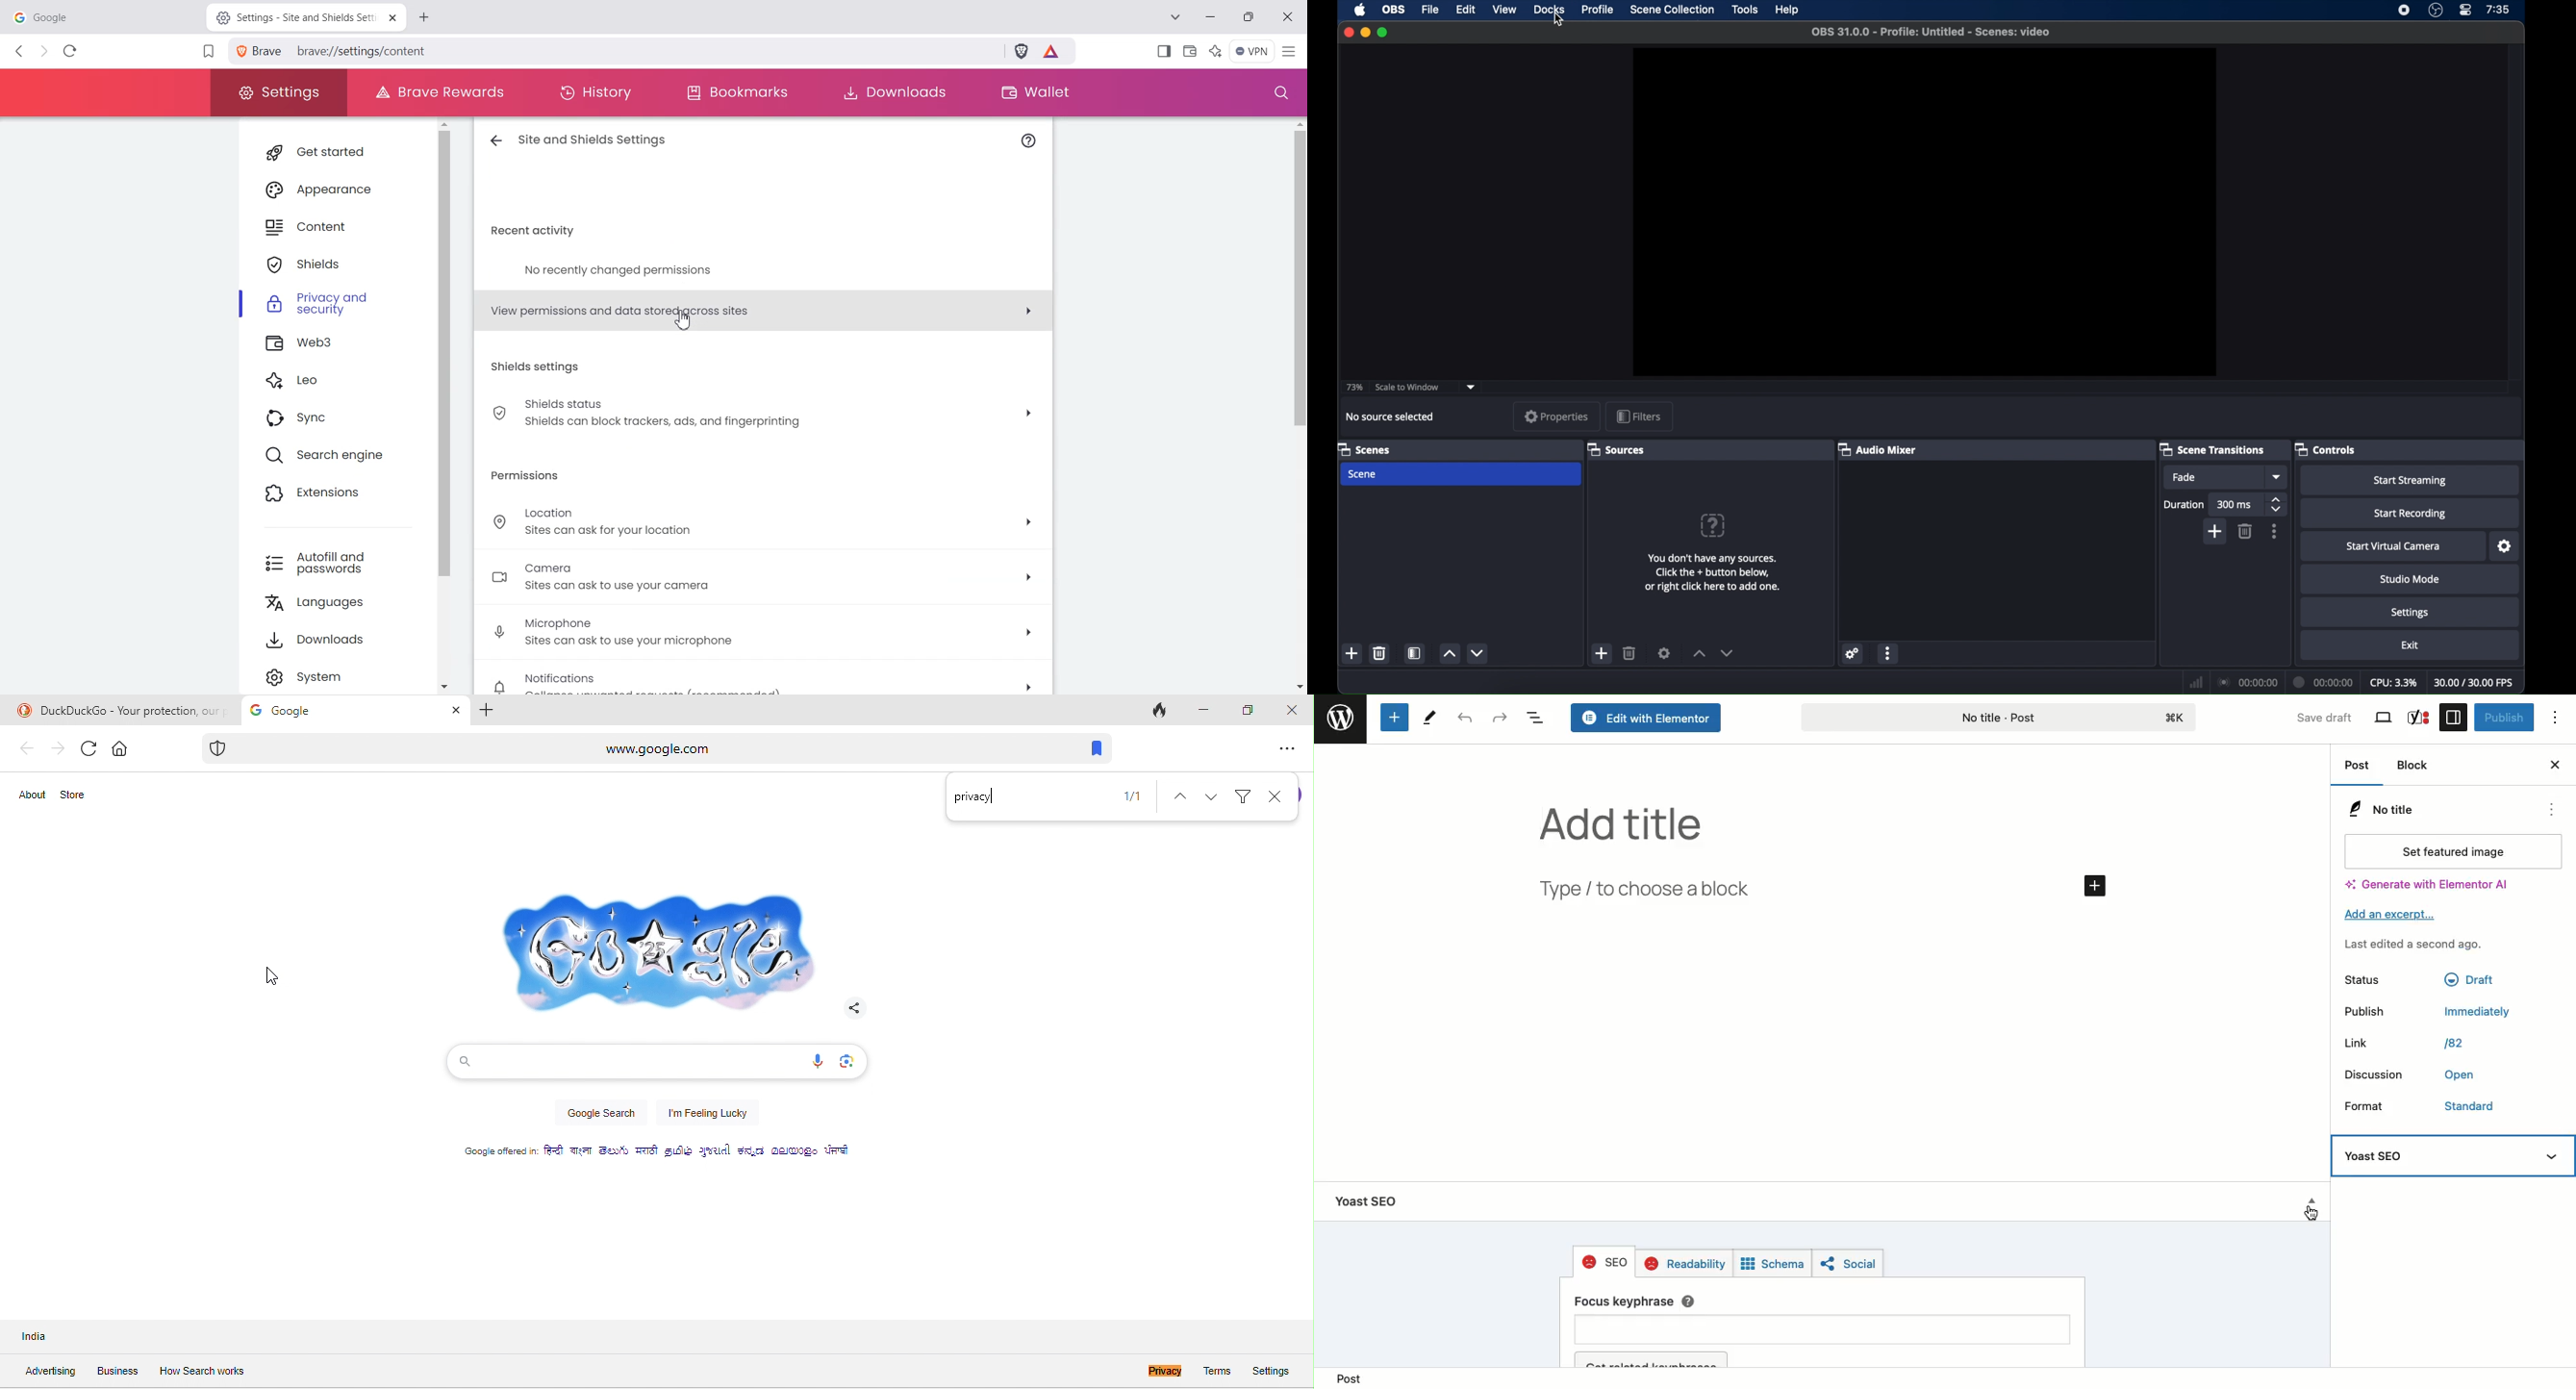 This screenshot has height=1400, width=2576. Describe the element at coordinates (2315, 714) in the screenshot. I see `Save draft` at that location.